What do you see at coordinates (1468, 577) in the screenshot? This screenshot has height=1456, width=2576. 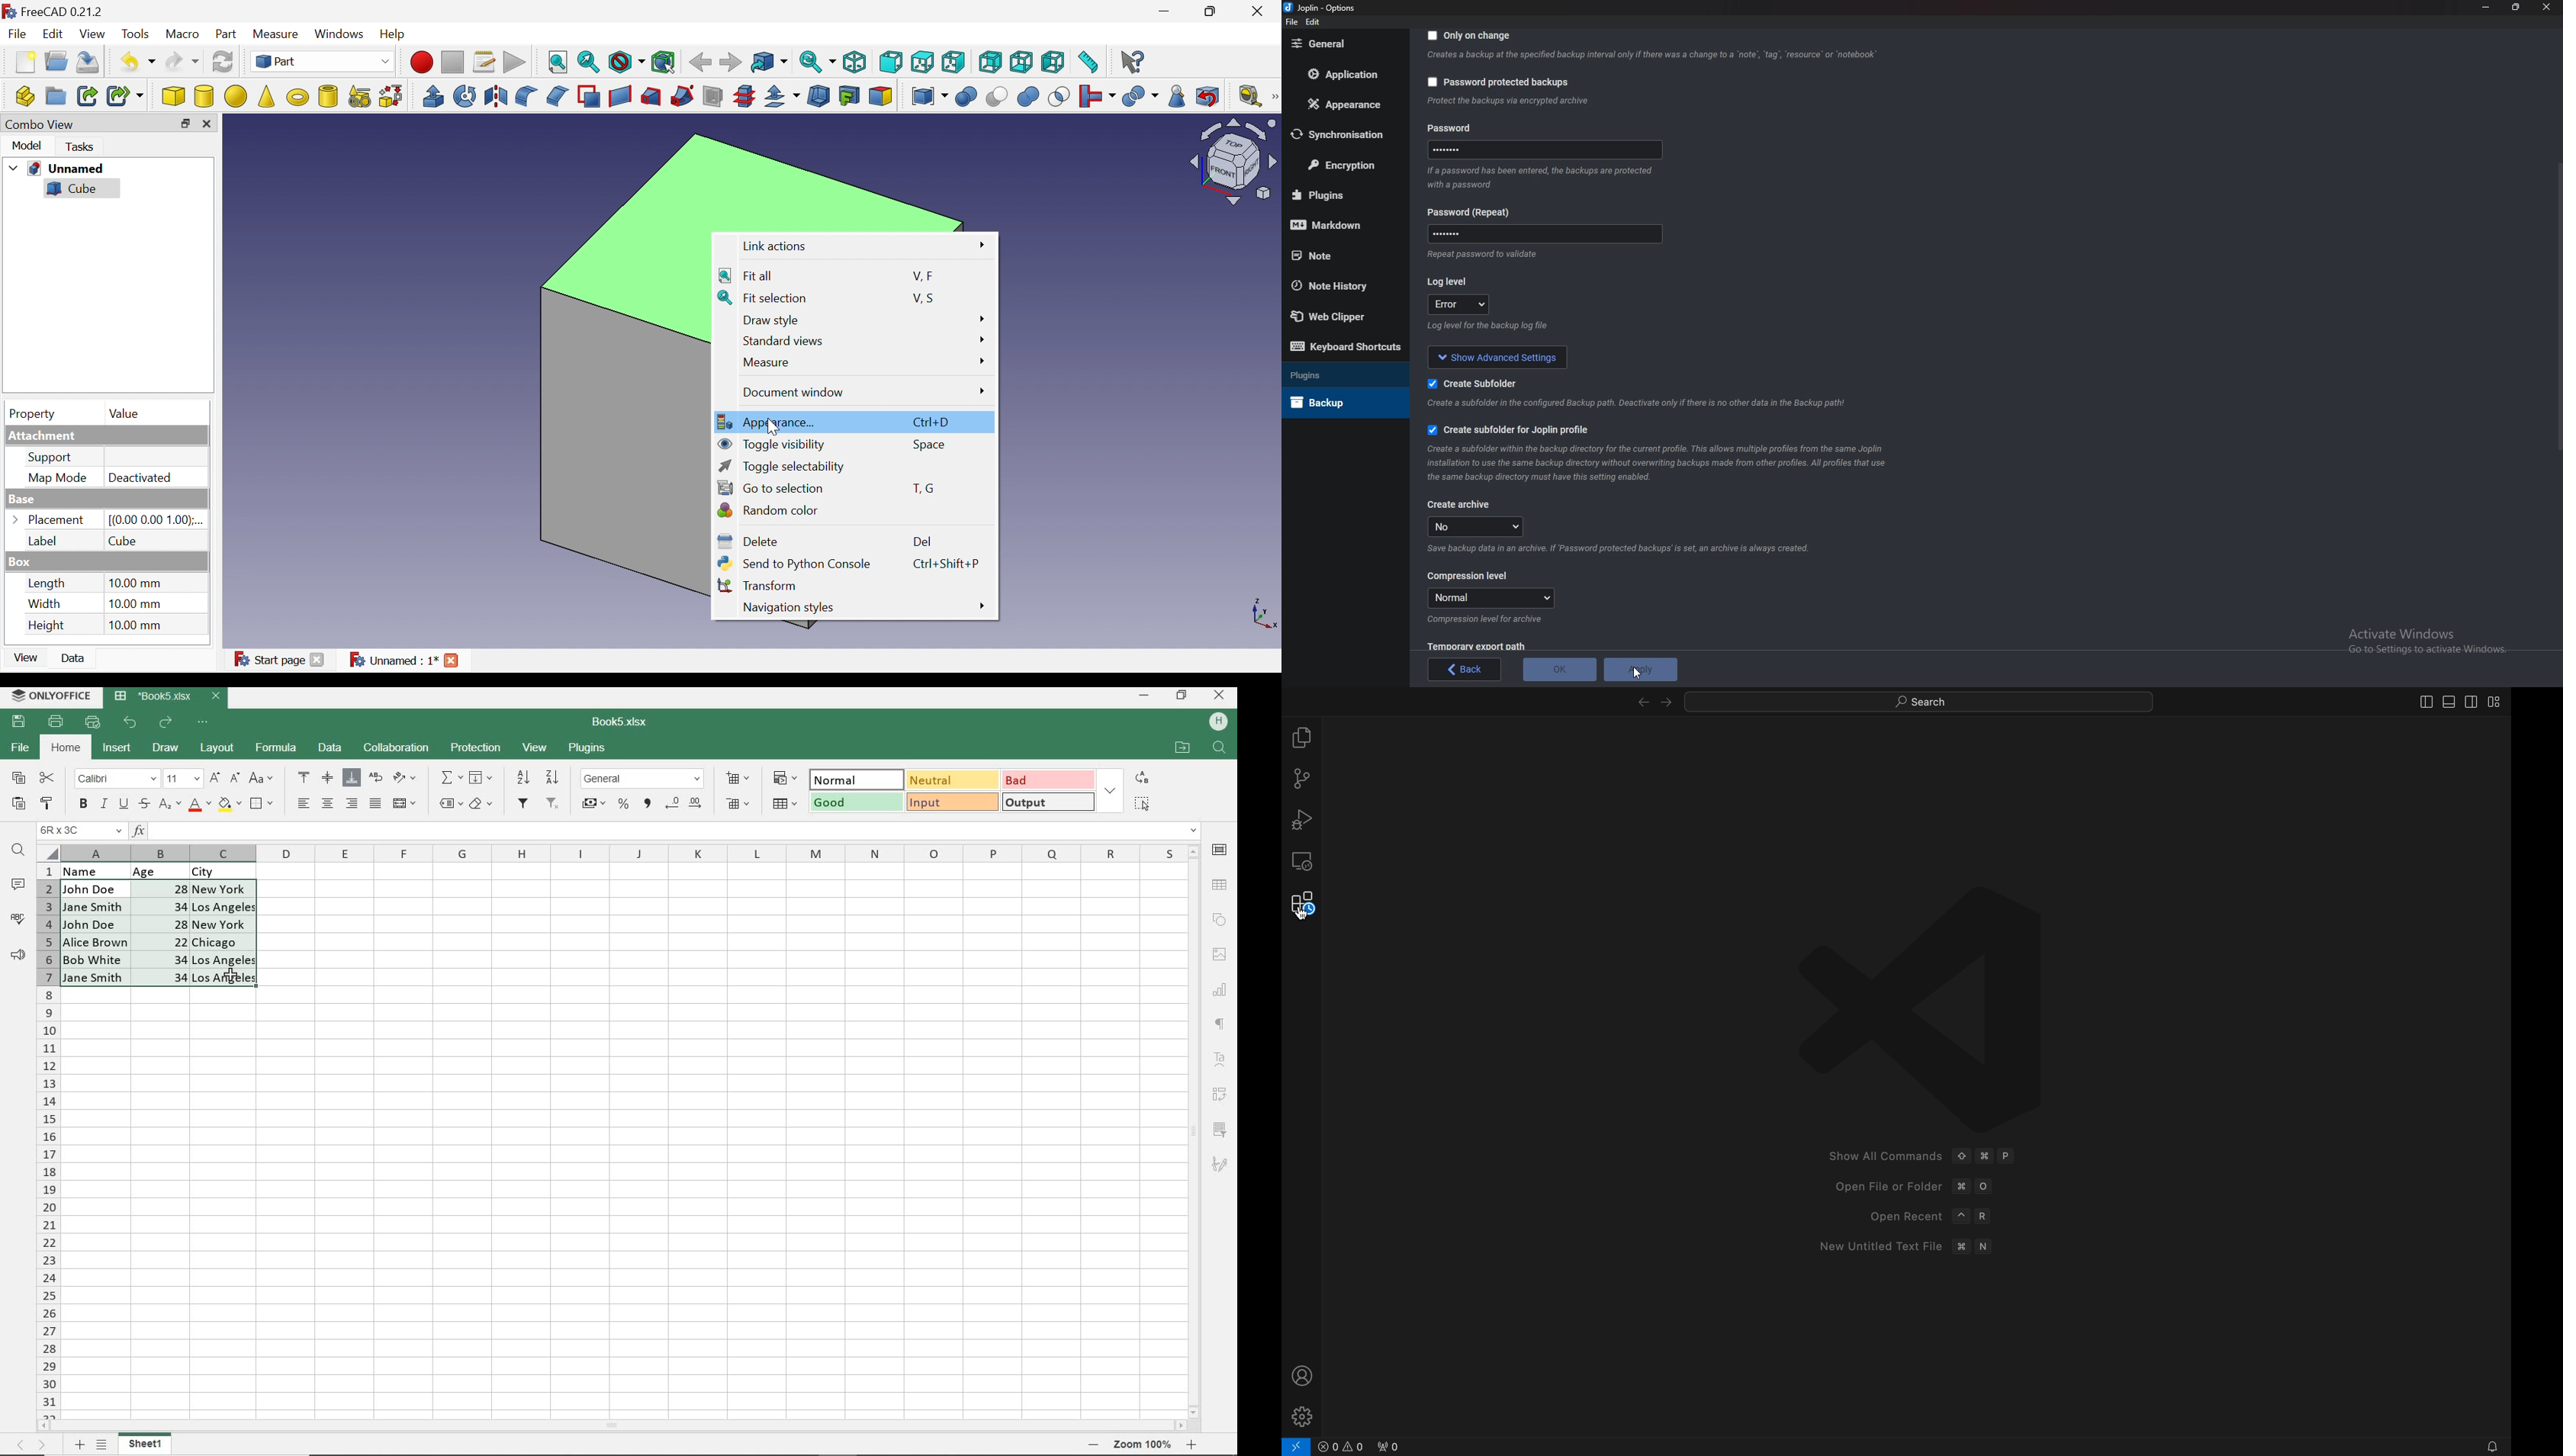 I see `Compression level` at bounding box center [1468, 577].